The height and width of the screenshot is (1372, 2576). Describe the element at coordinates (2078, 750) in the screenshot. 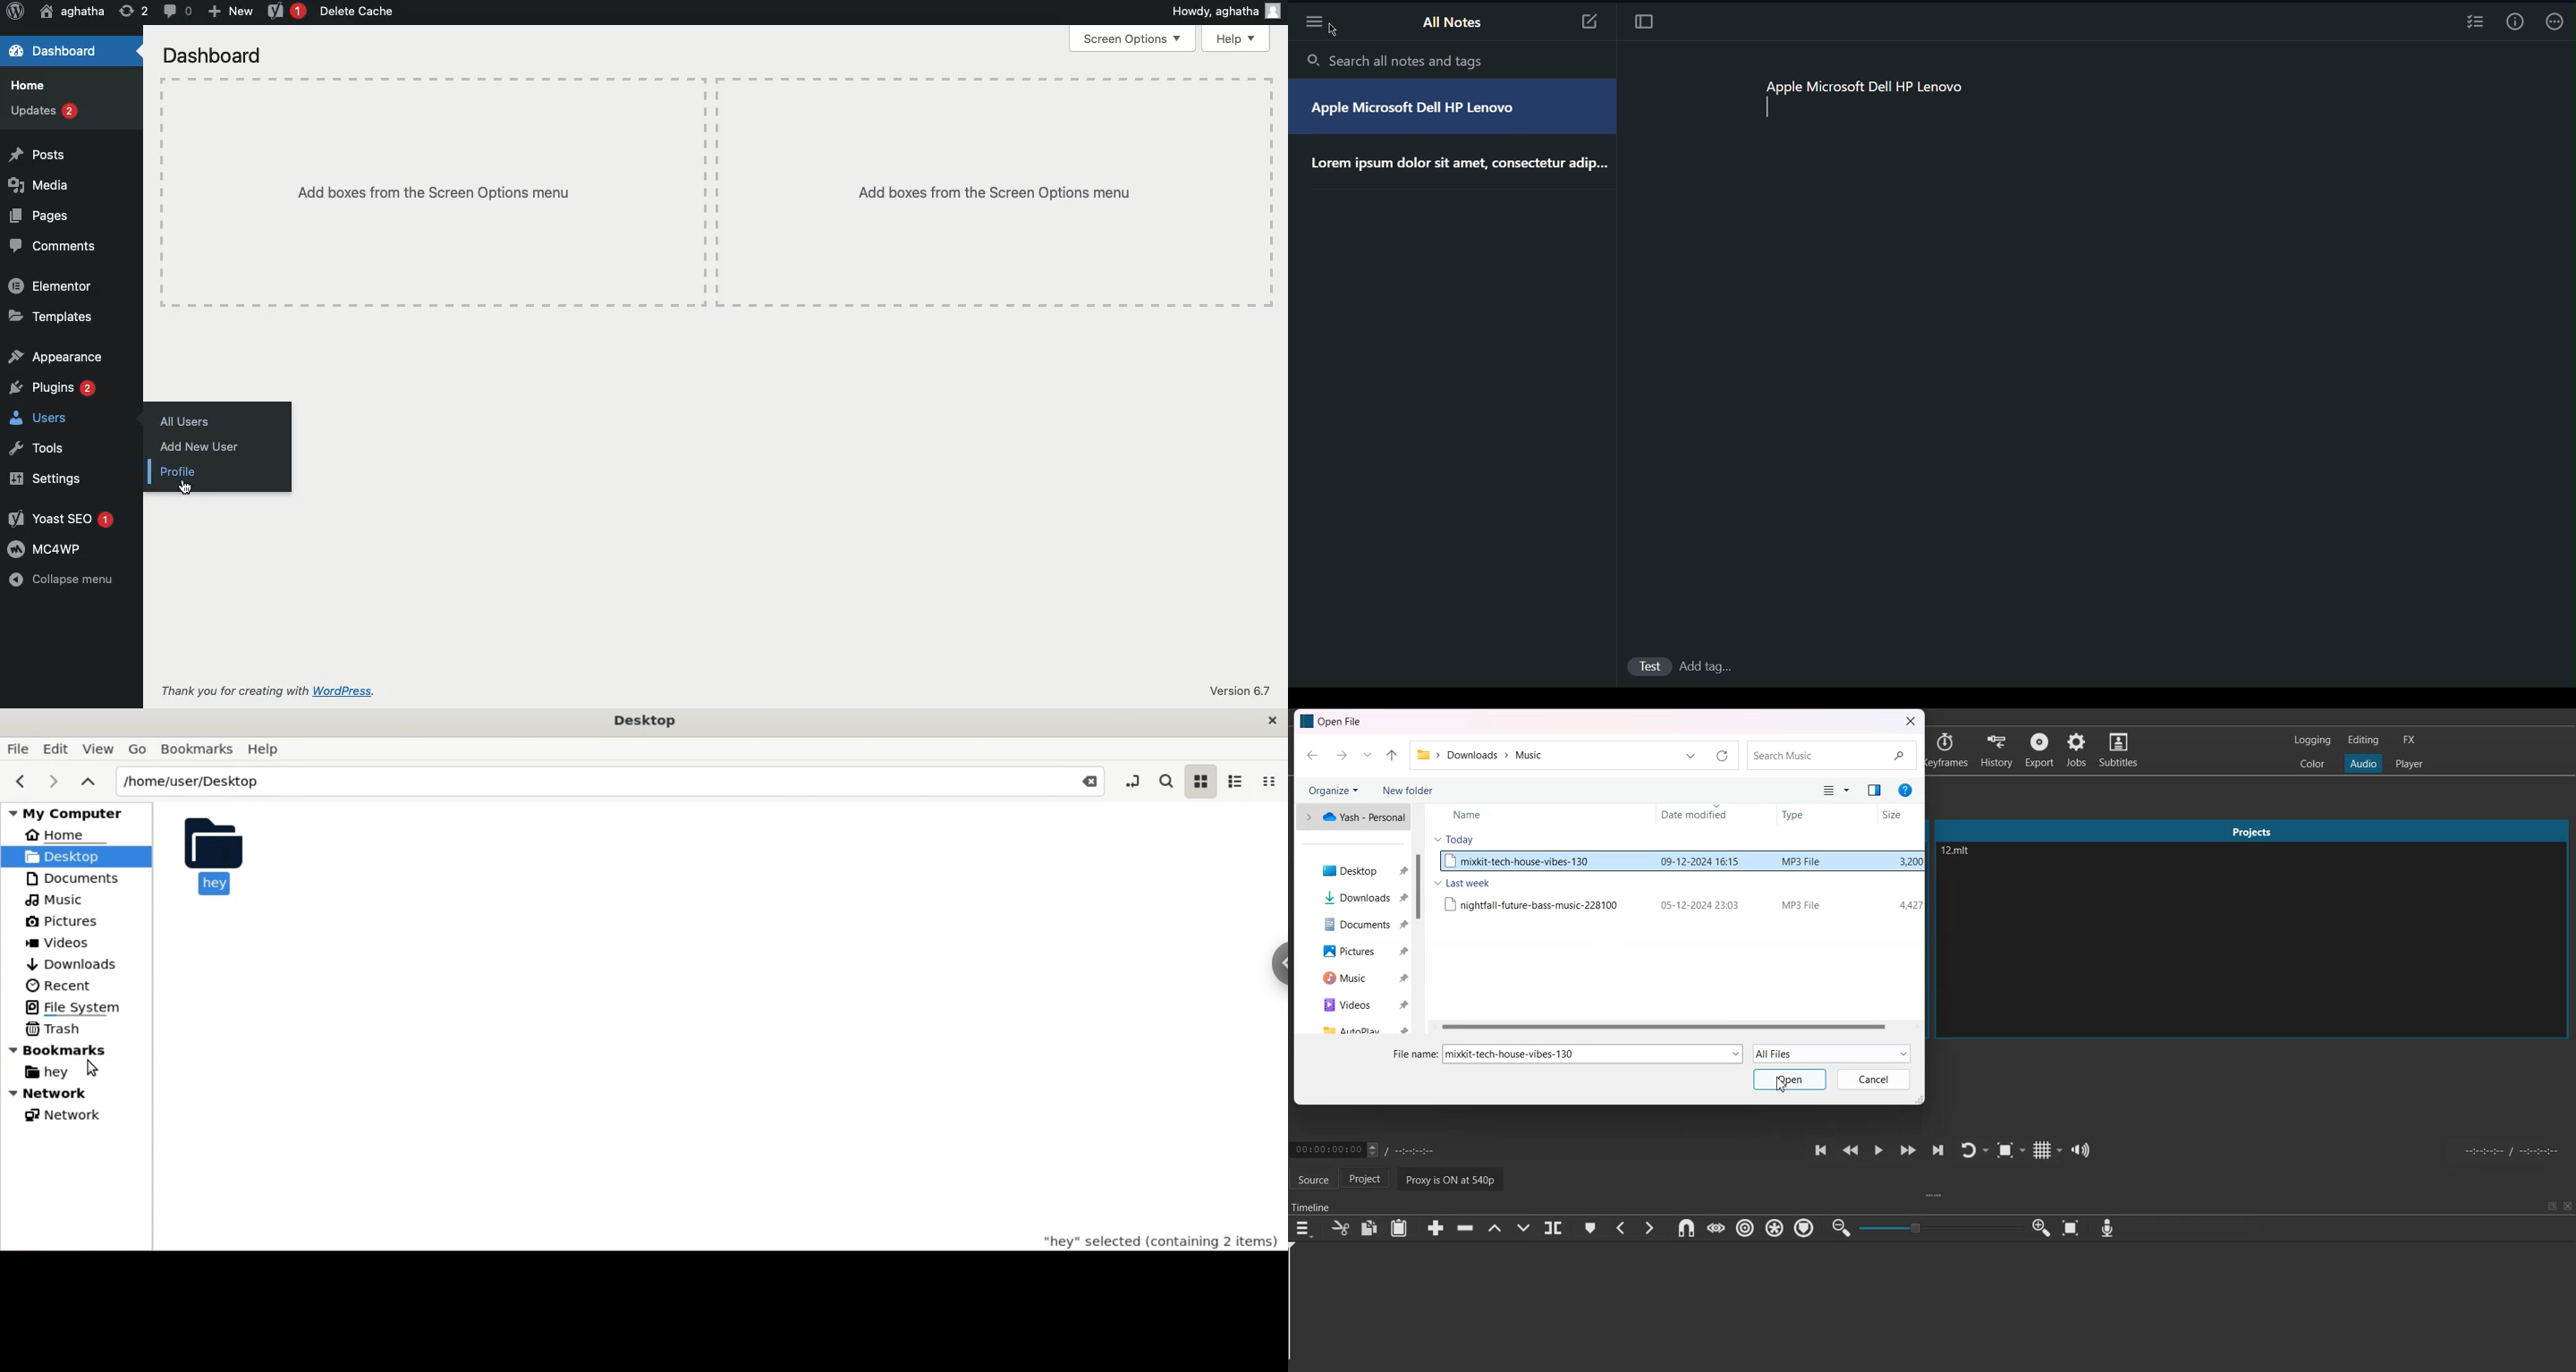

I see `Jobs` at that location.